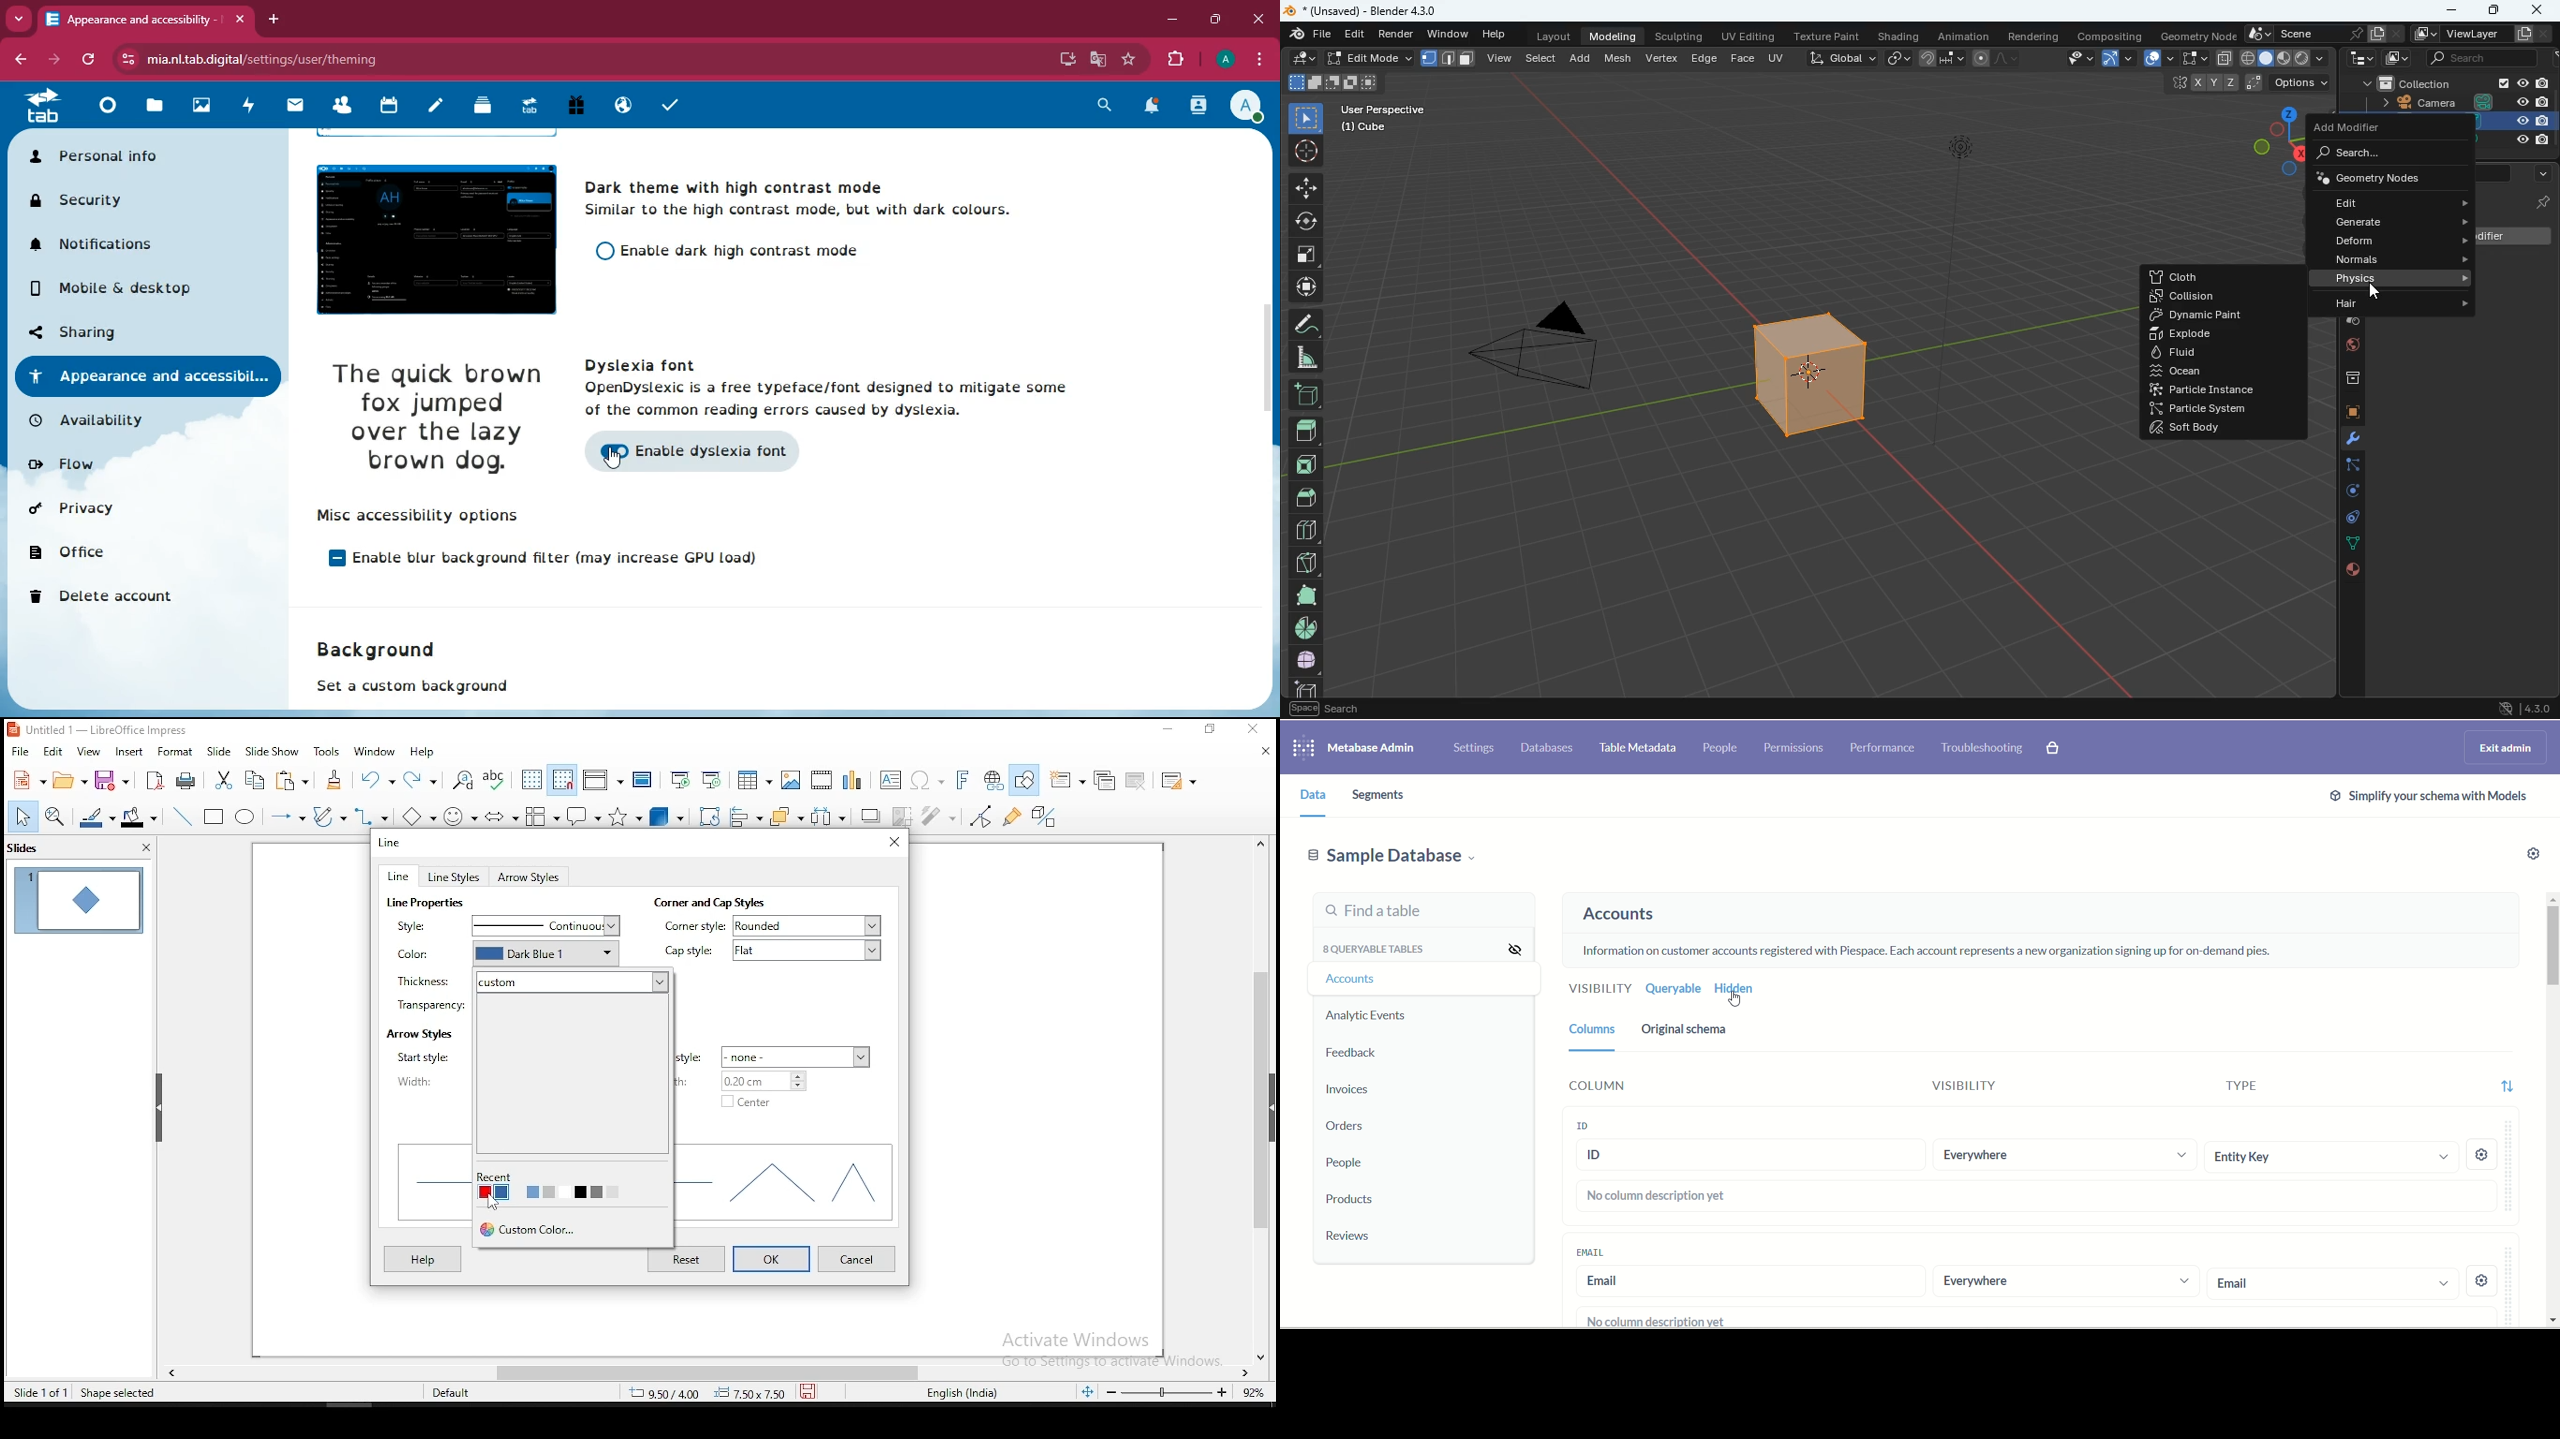 The image size is (2576, 1456). I want to click on arrange, so click(783, 815).